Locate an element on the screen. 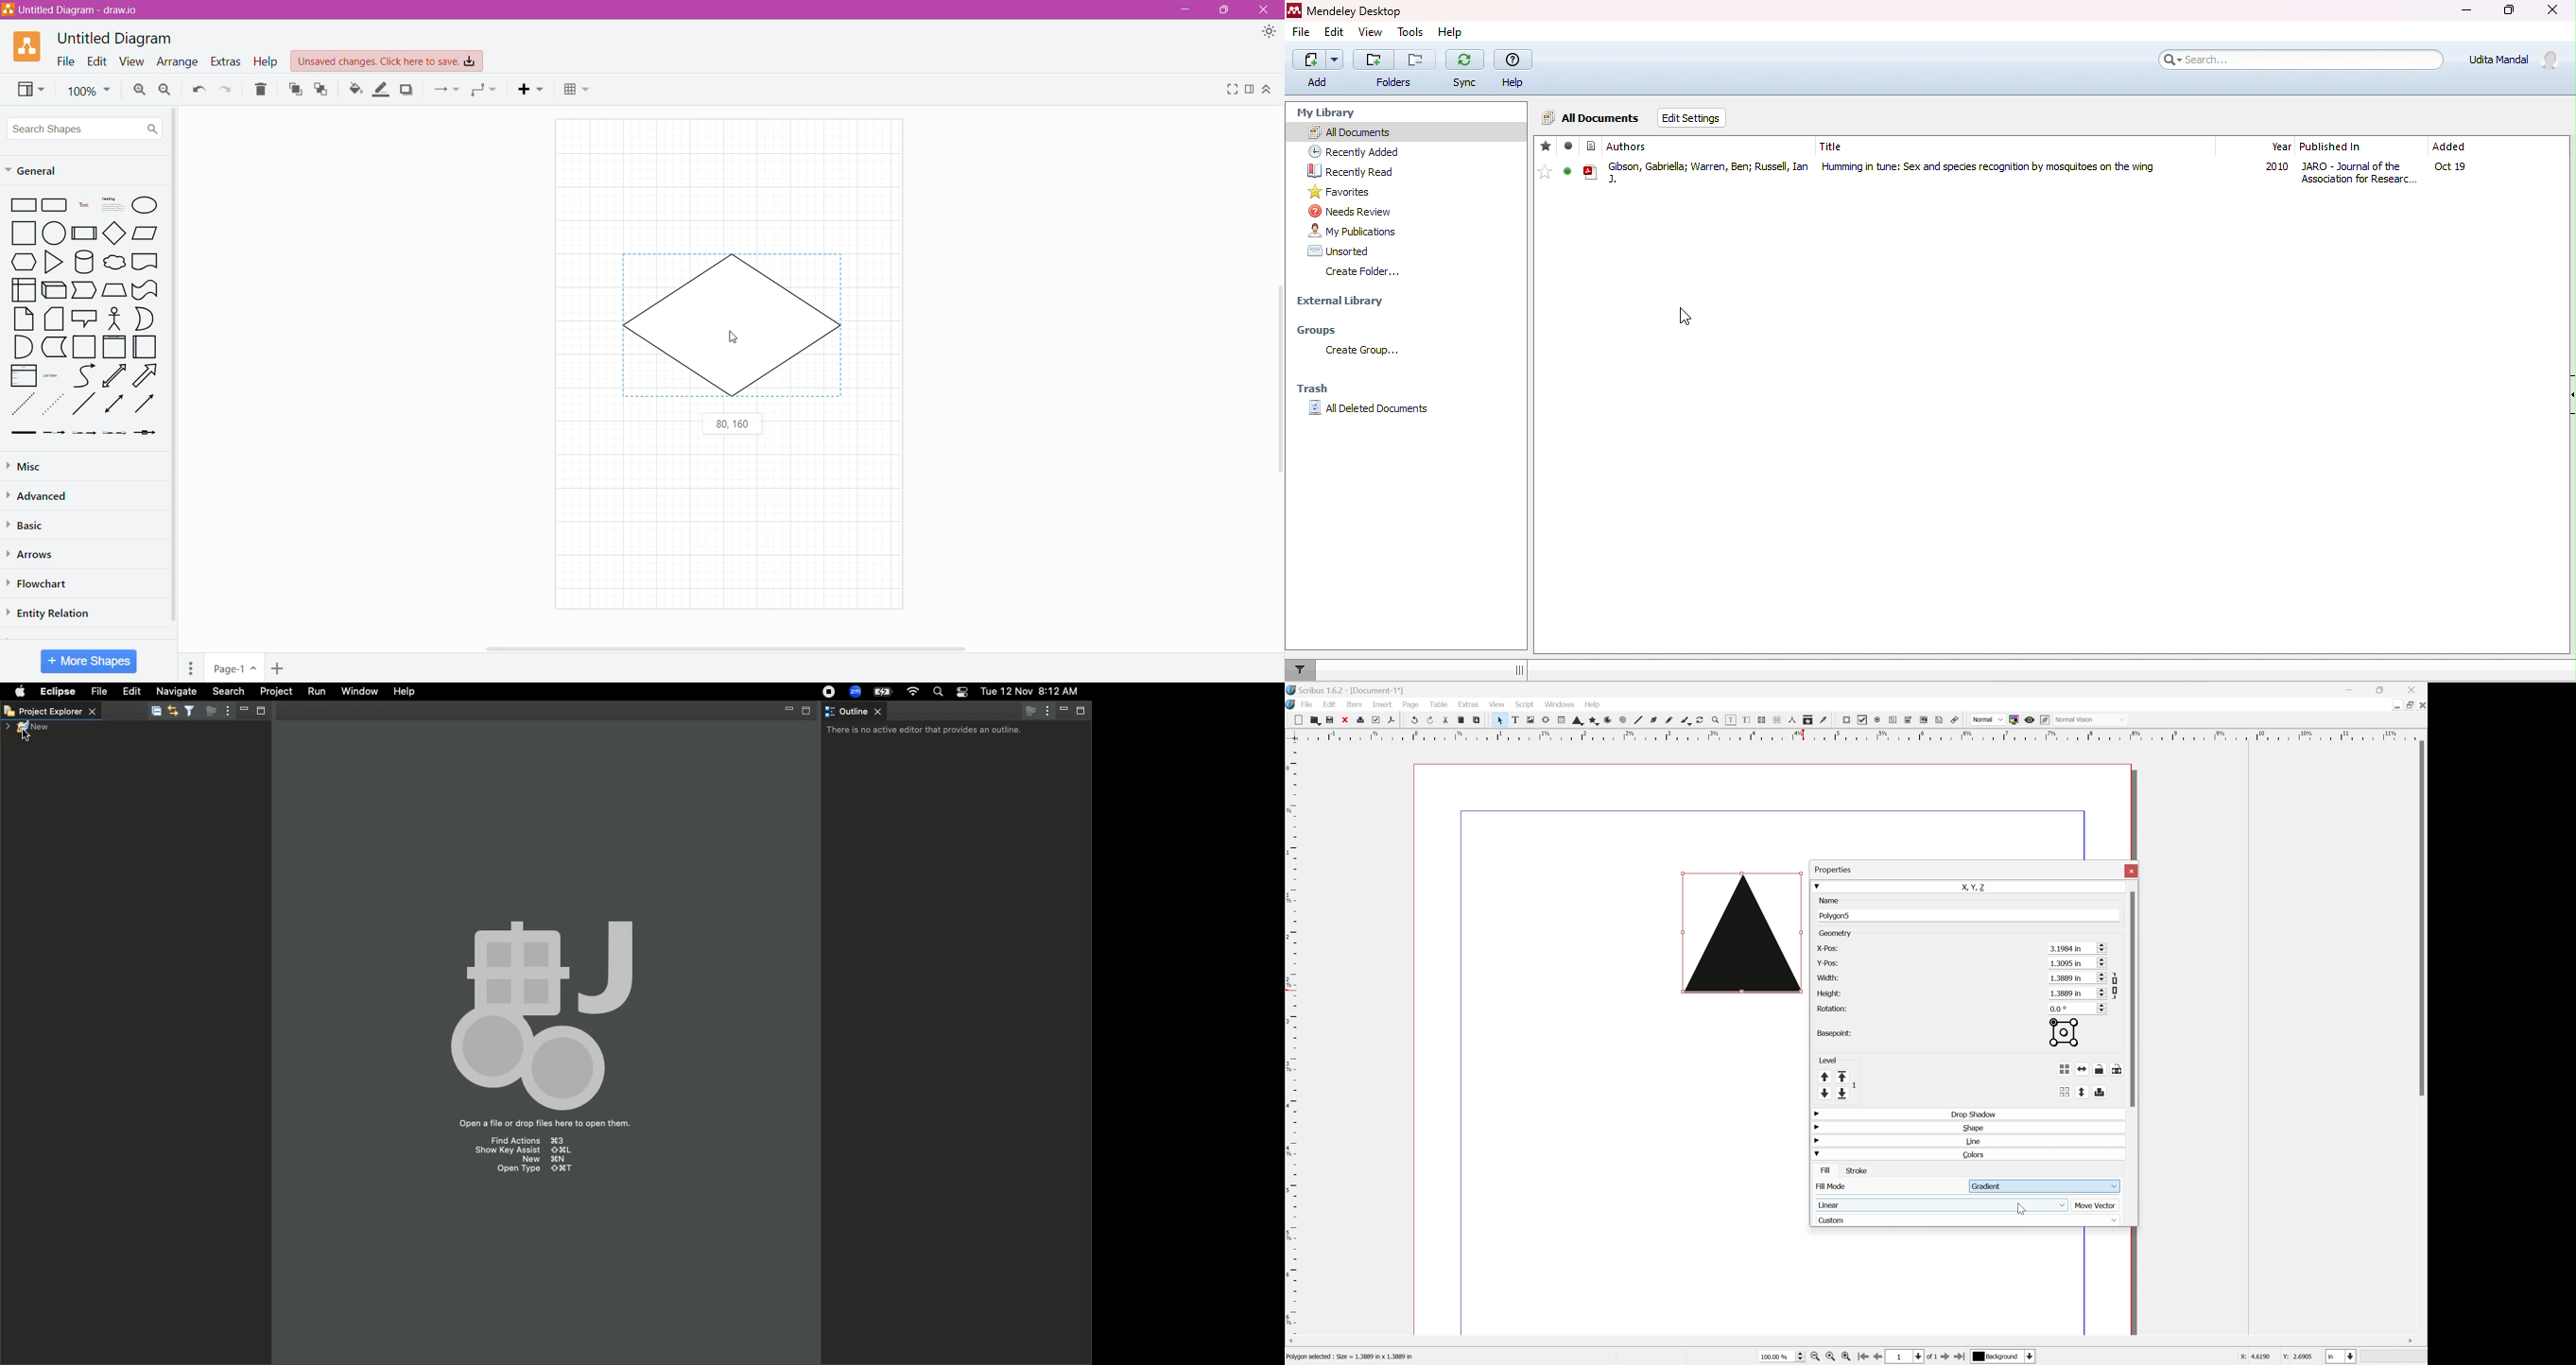  Rotation: is located at coordinates (1836, 1009).